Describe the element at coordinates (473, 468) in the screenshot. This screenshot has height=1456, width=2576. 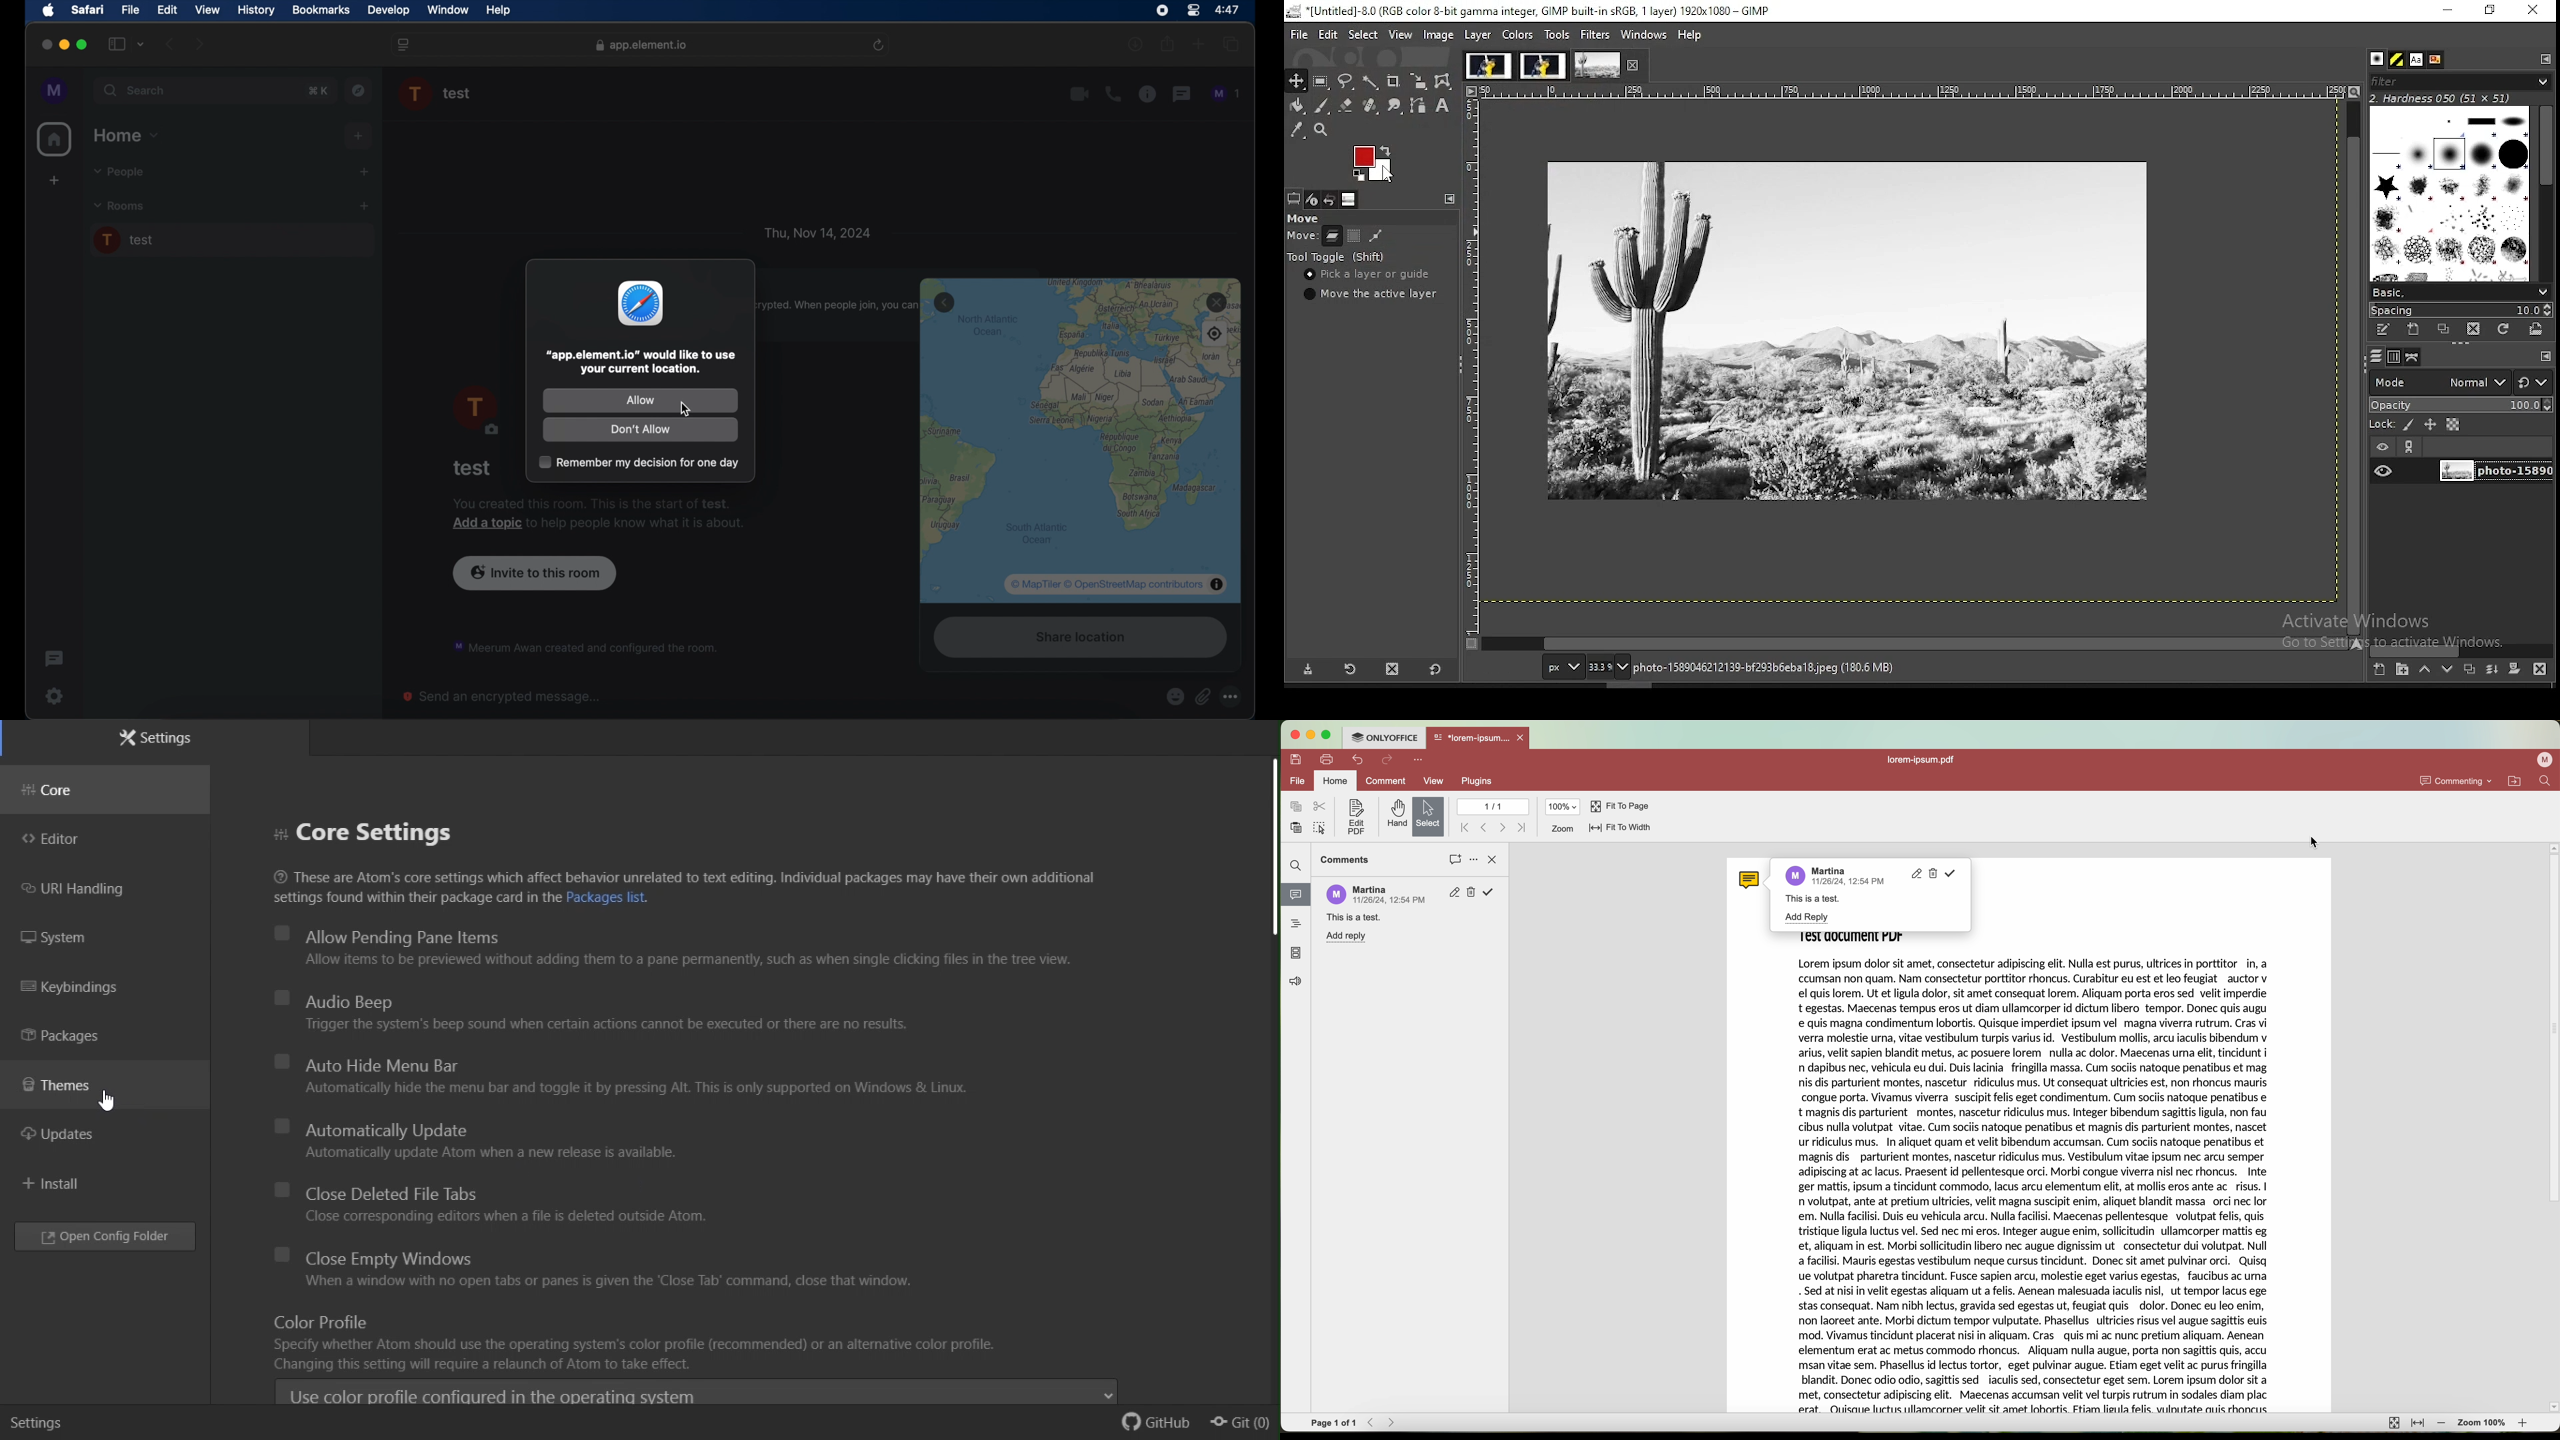
I see `test` at that location.